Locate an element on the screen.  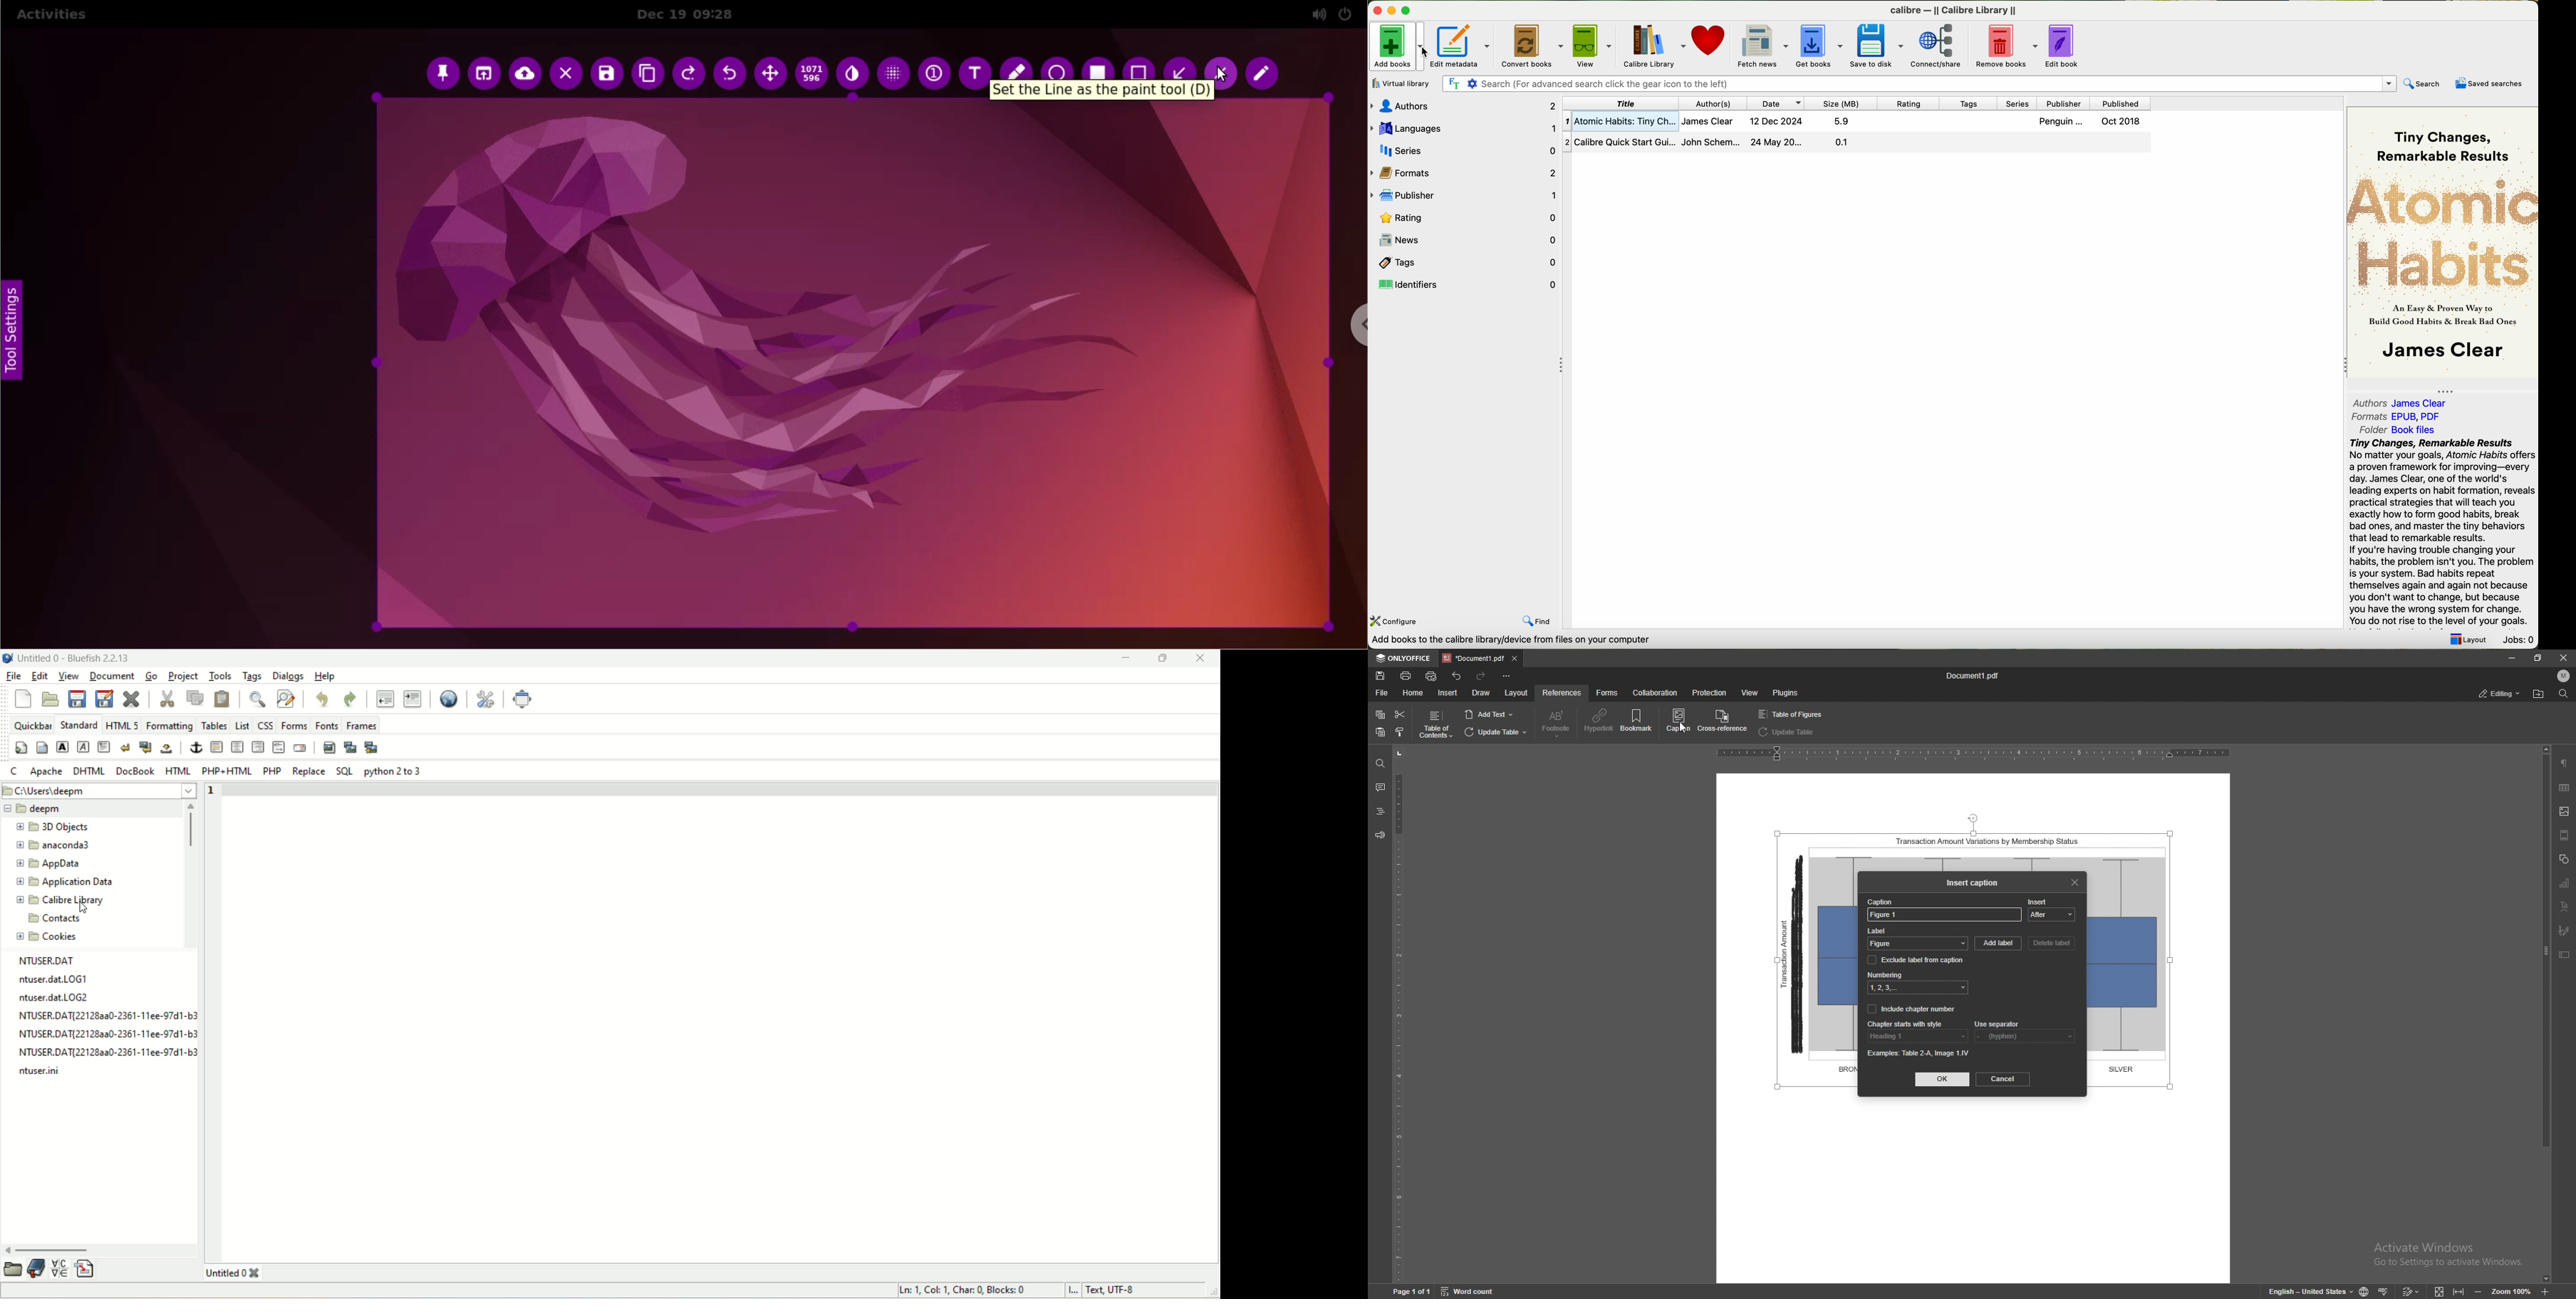
pixellete  is located at coordinates (895, 73).